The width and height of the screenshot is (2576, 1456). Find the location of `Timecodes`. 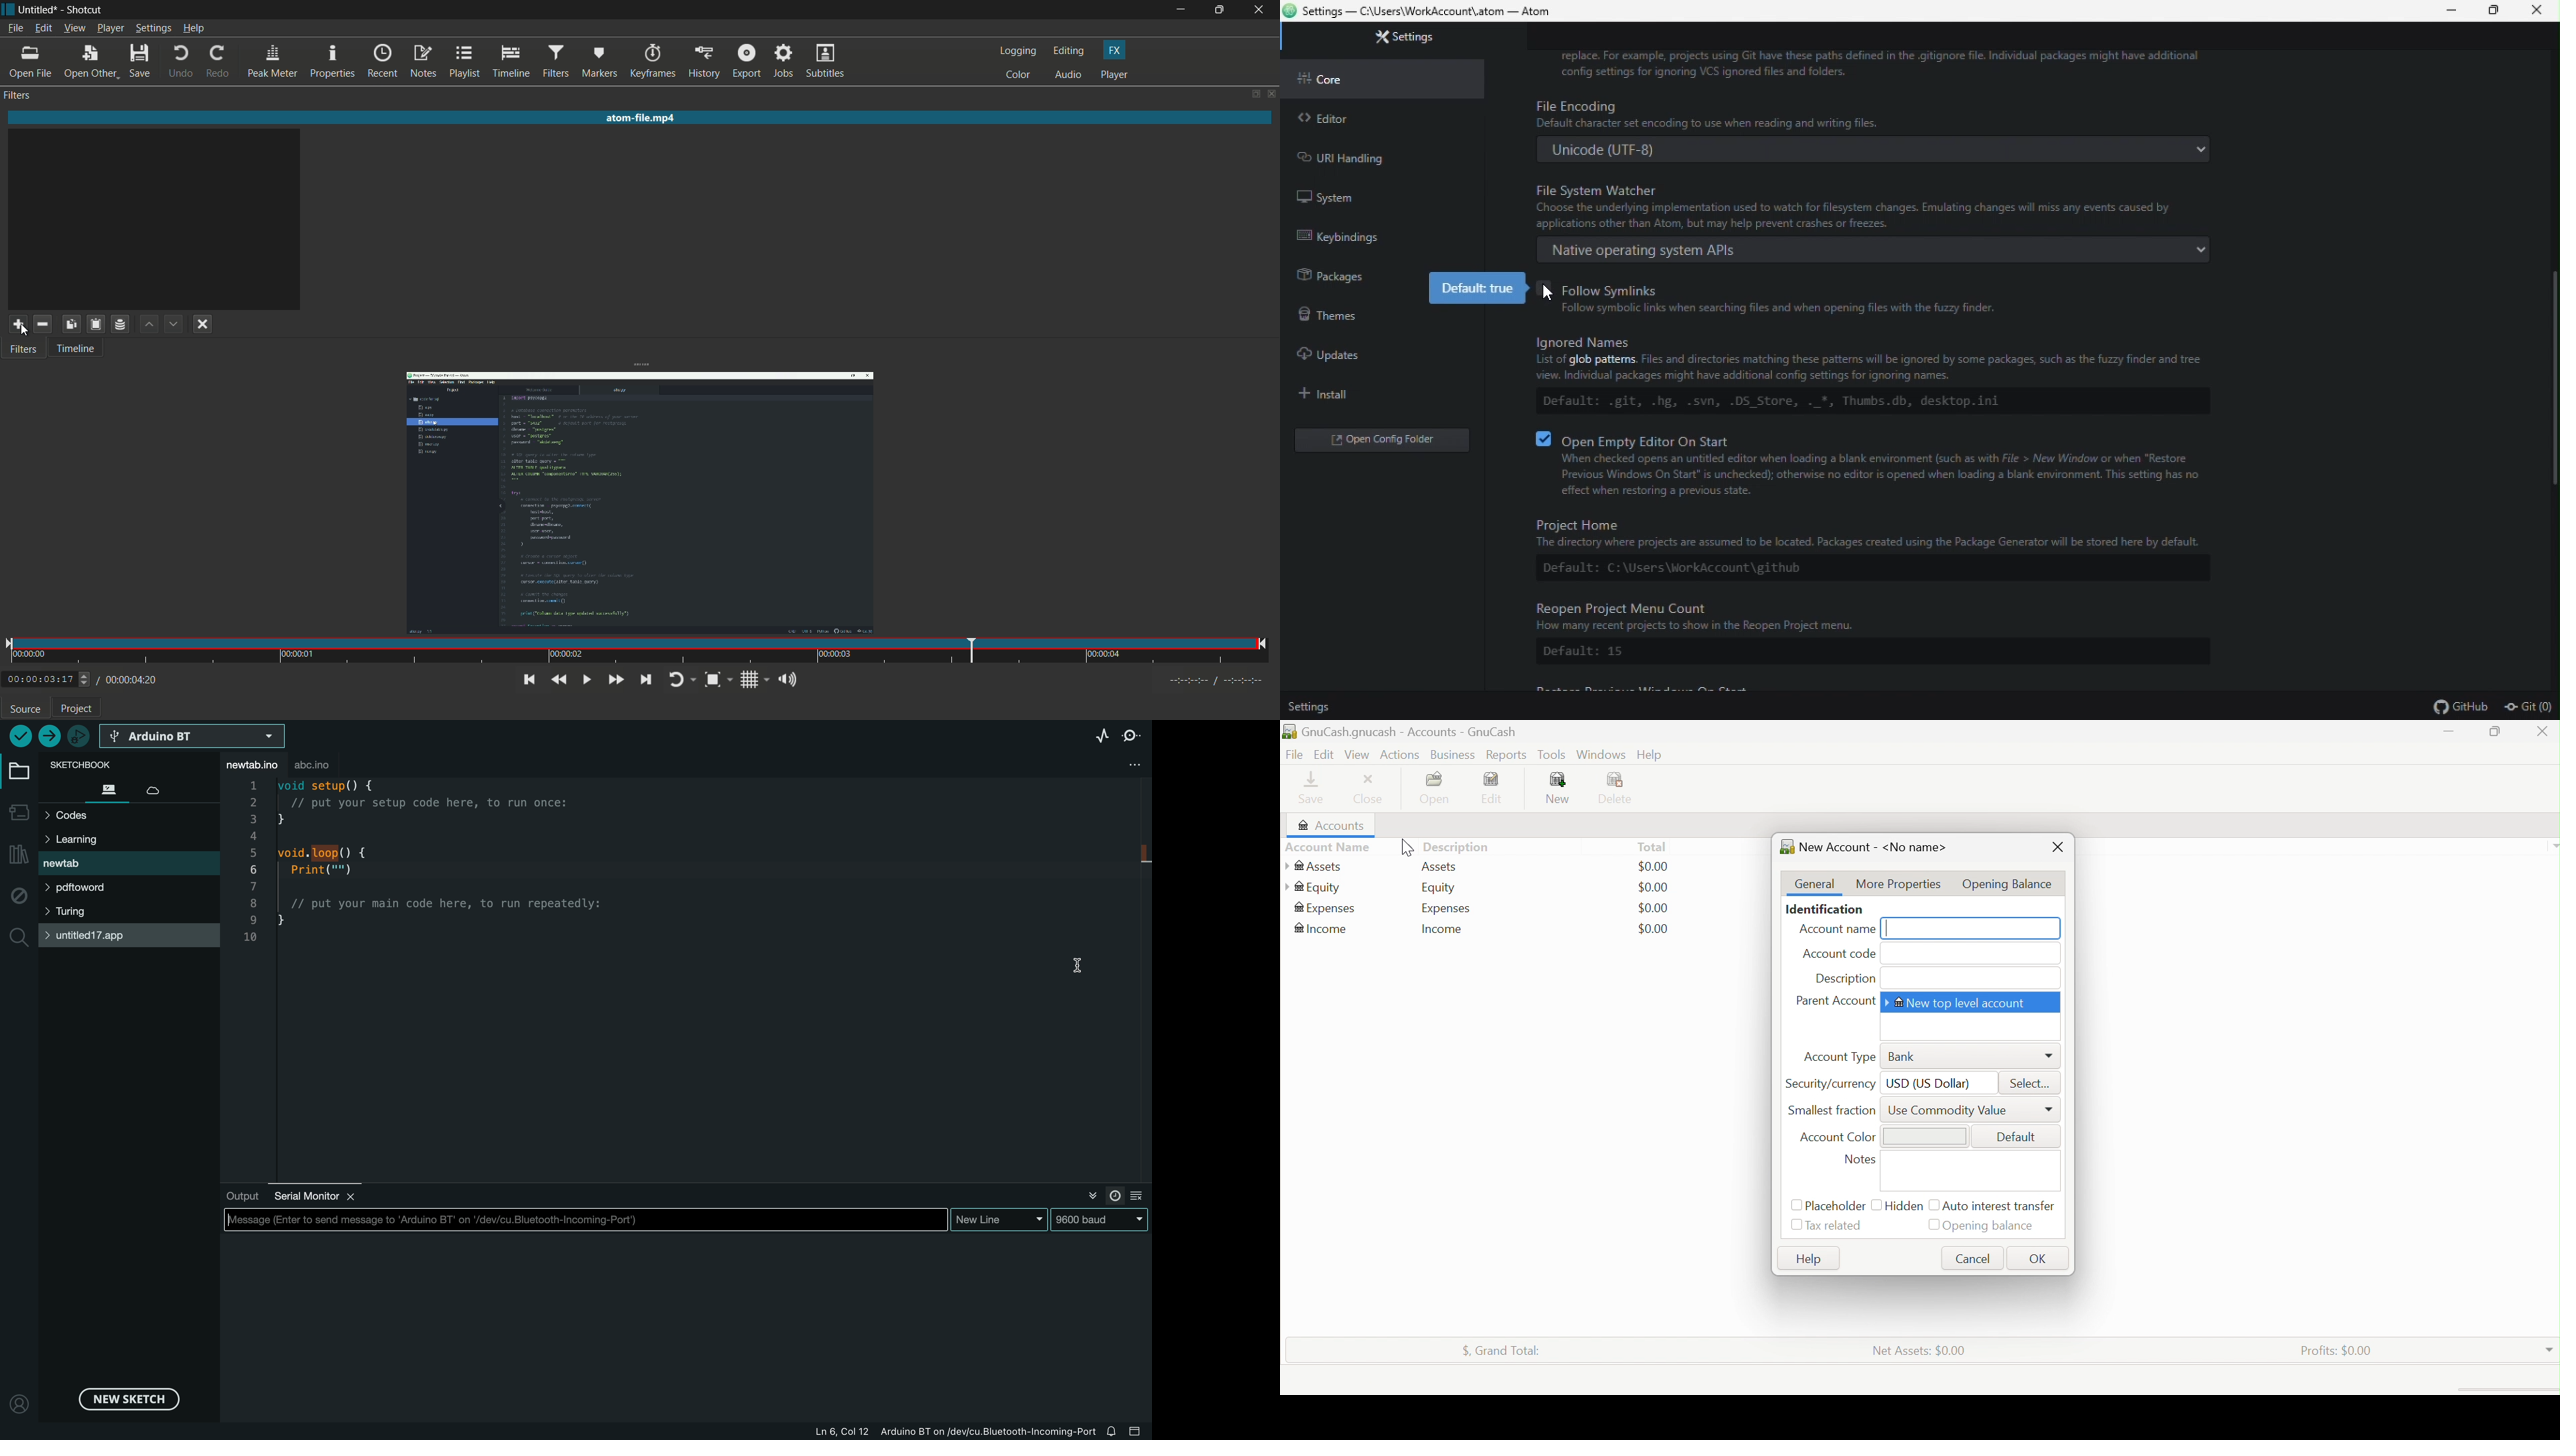

Timecodes is located at coordinates (1217, 683).